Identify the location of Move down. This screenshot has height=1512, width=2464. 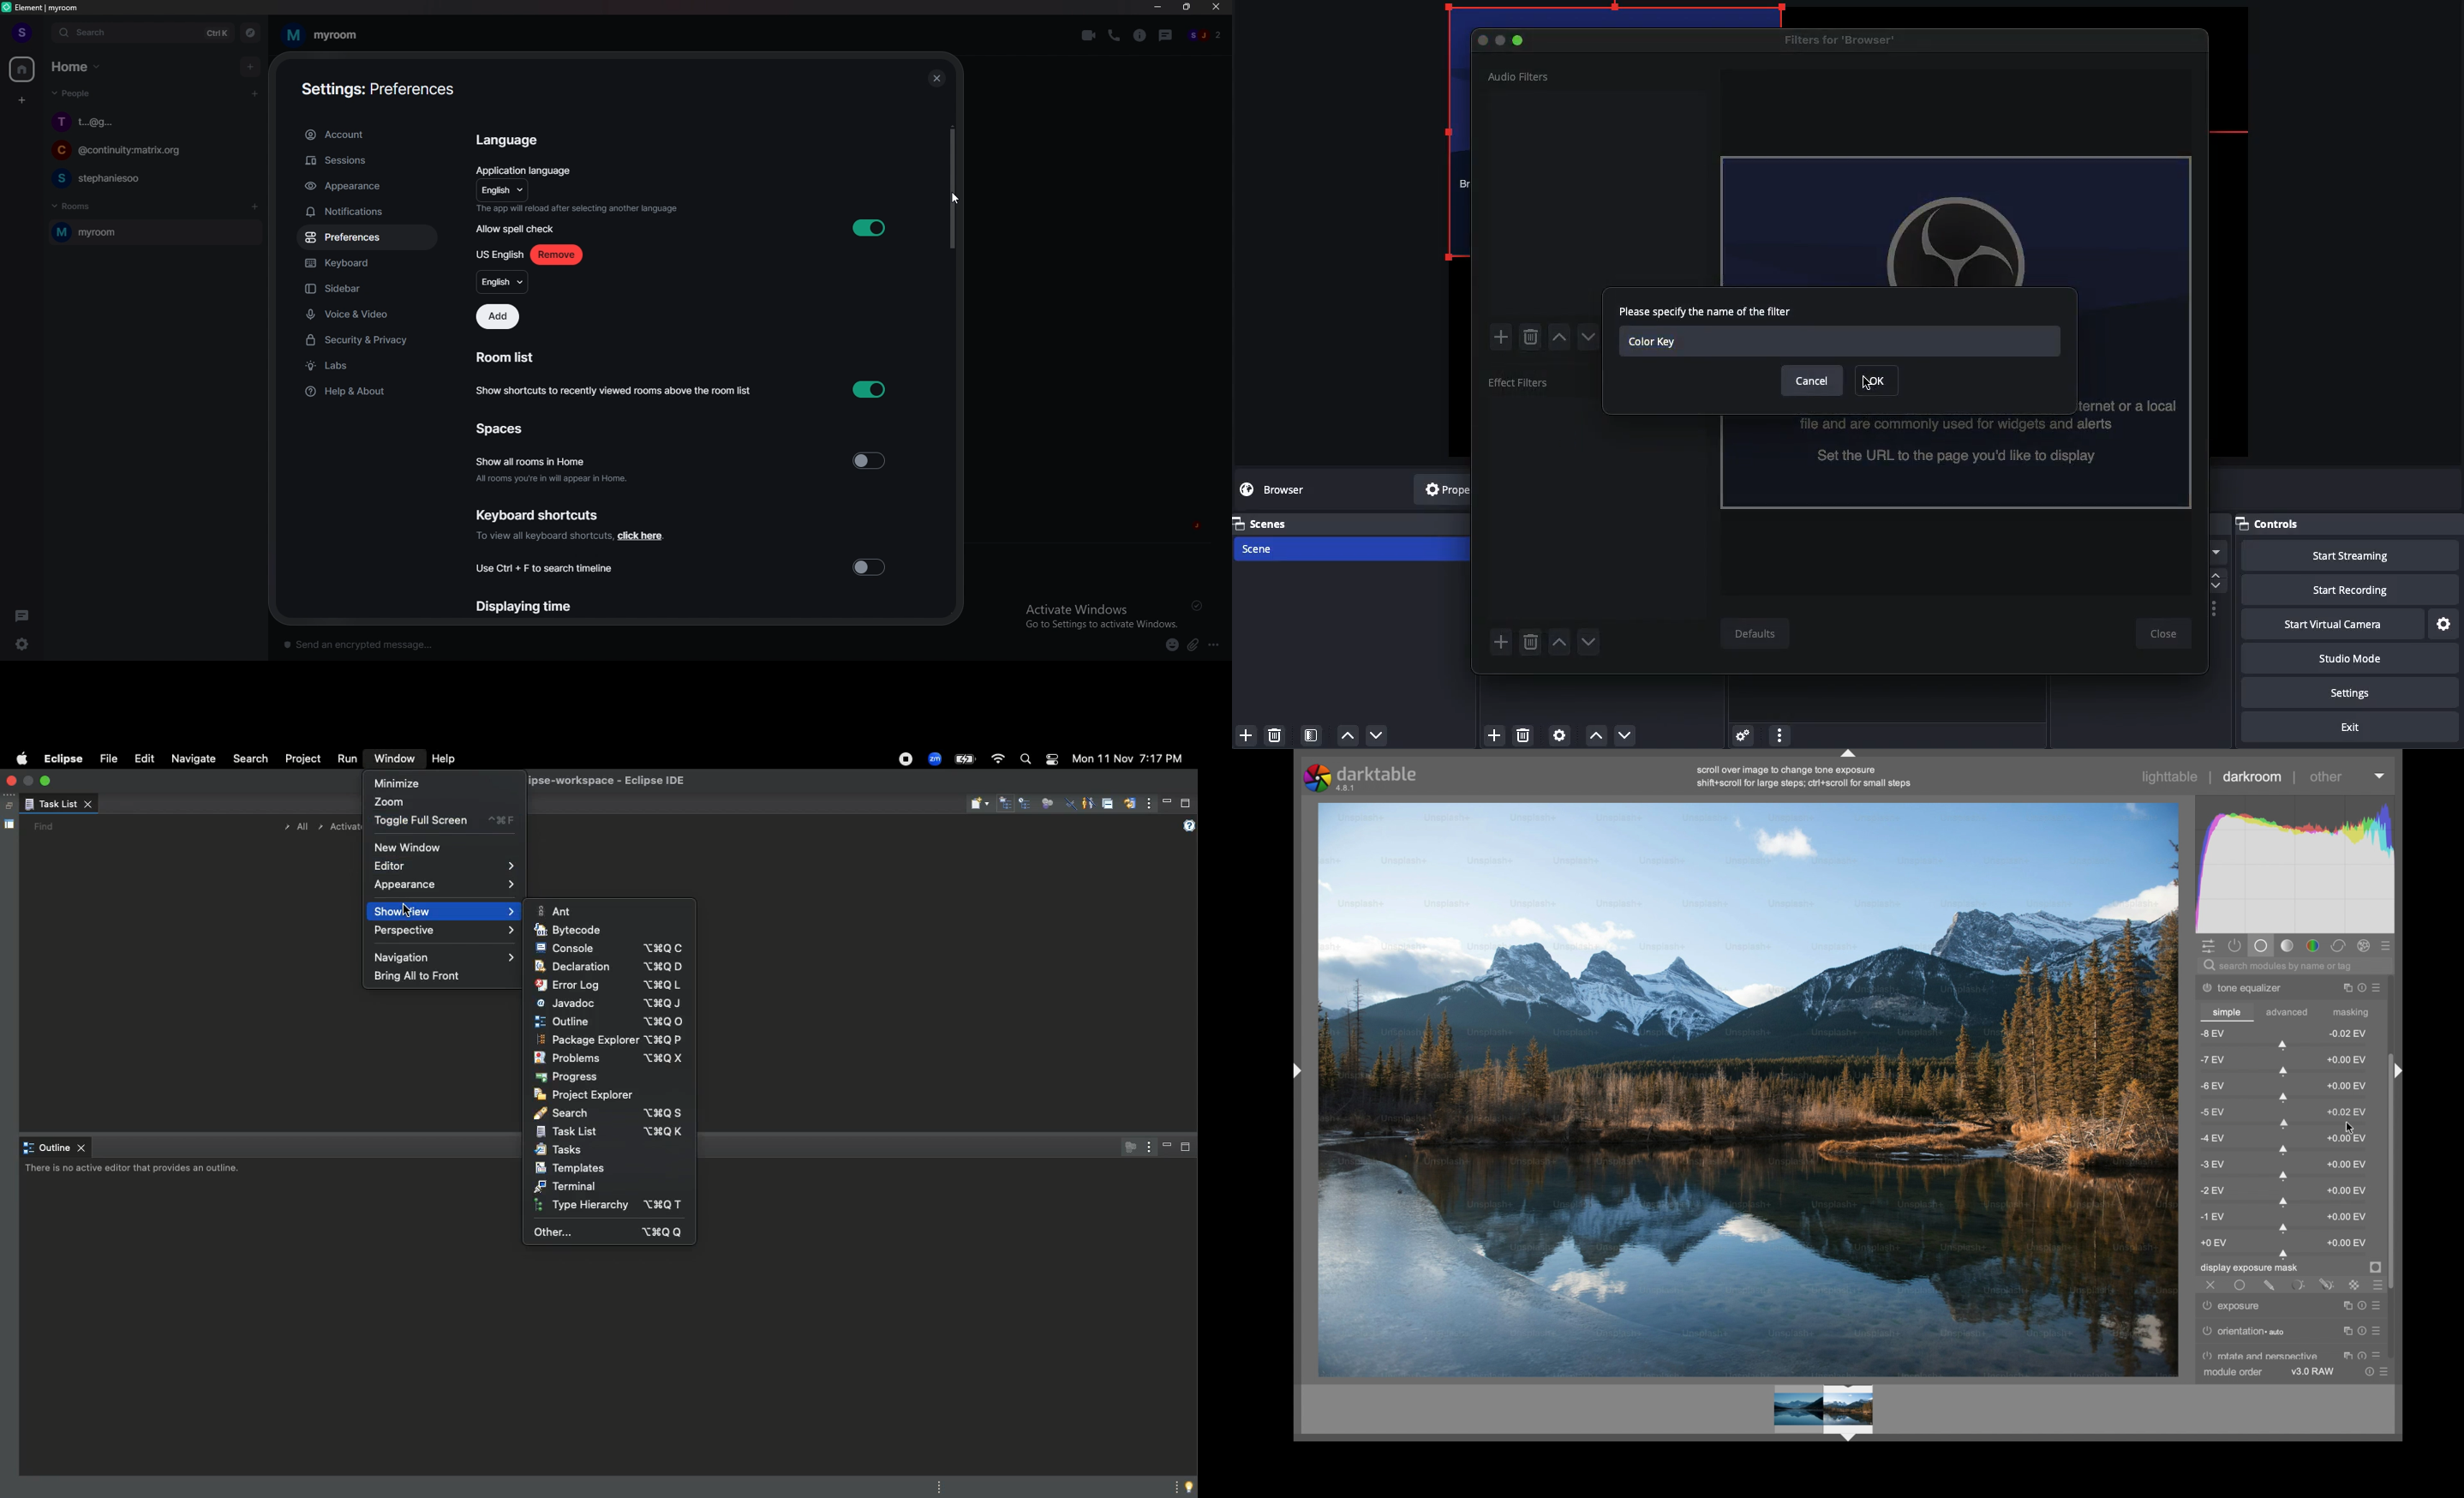
(1623, 735).